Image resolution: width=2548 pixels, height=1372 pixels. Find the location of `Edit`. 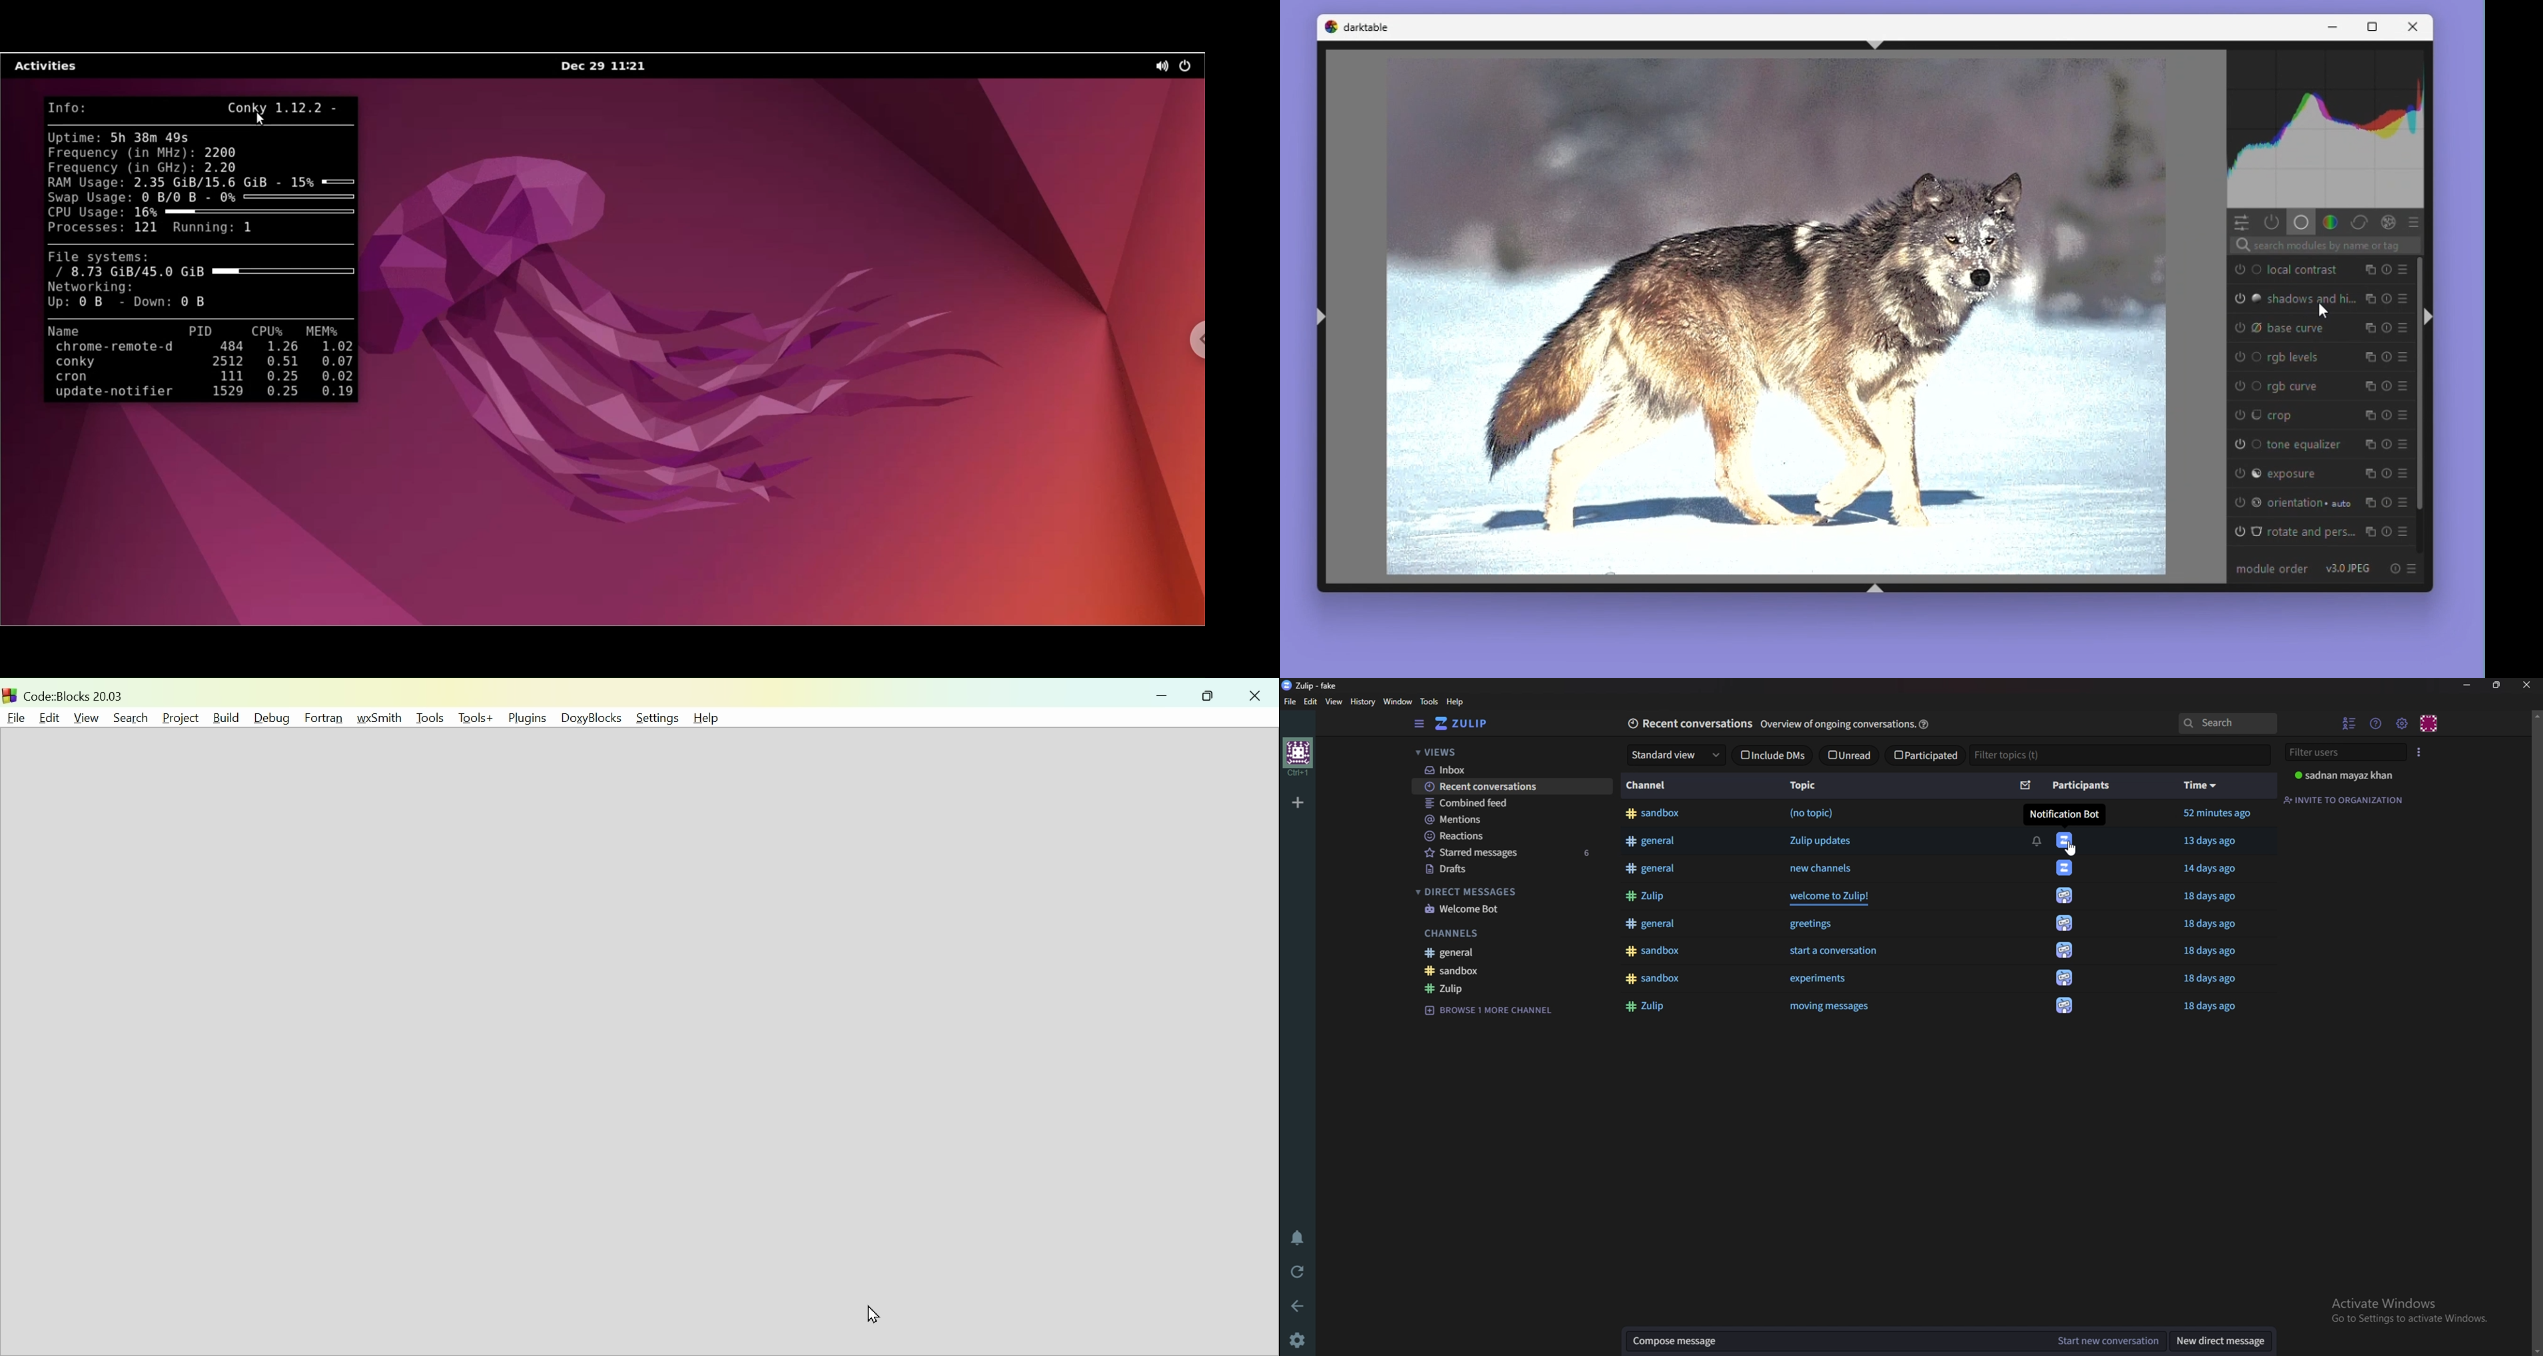

Edit is located at coordinates (1312, 702).